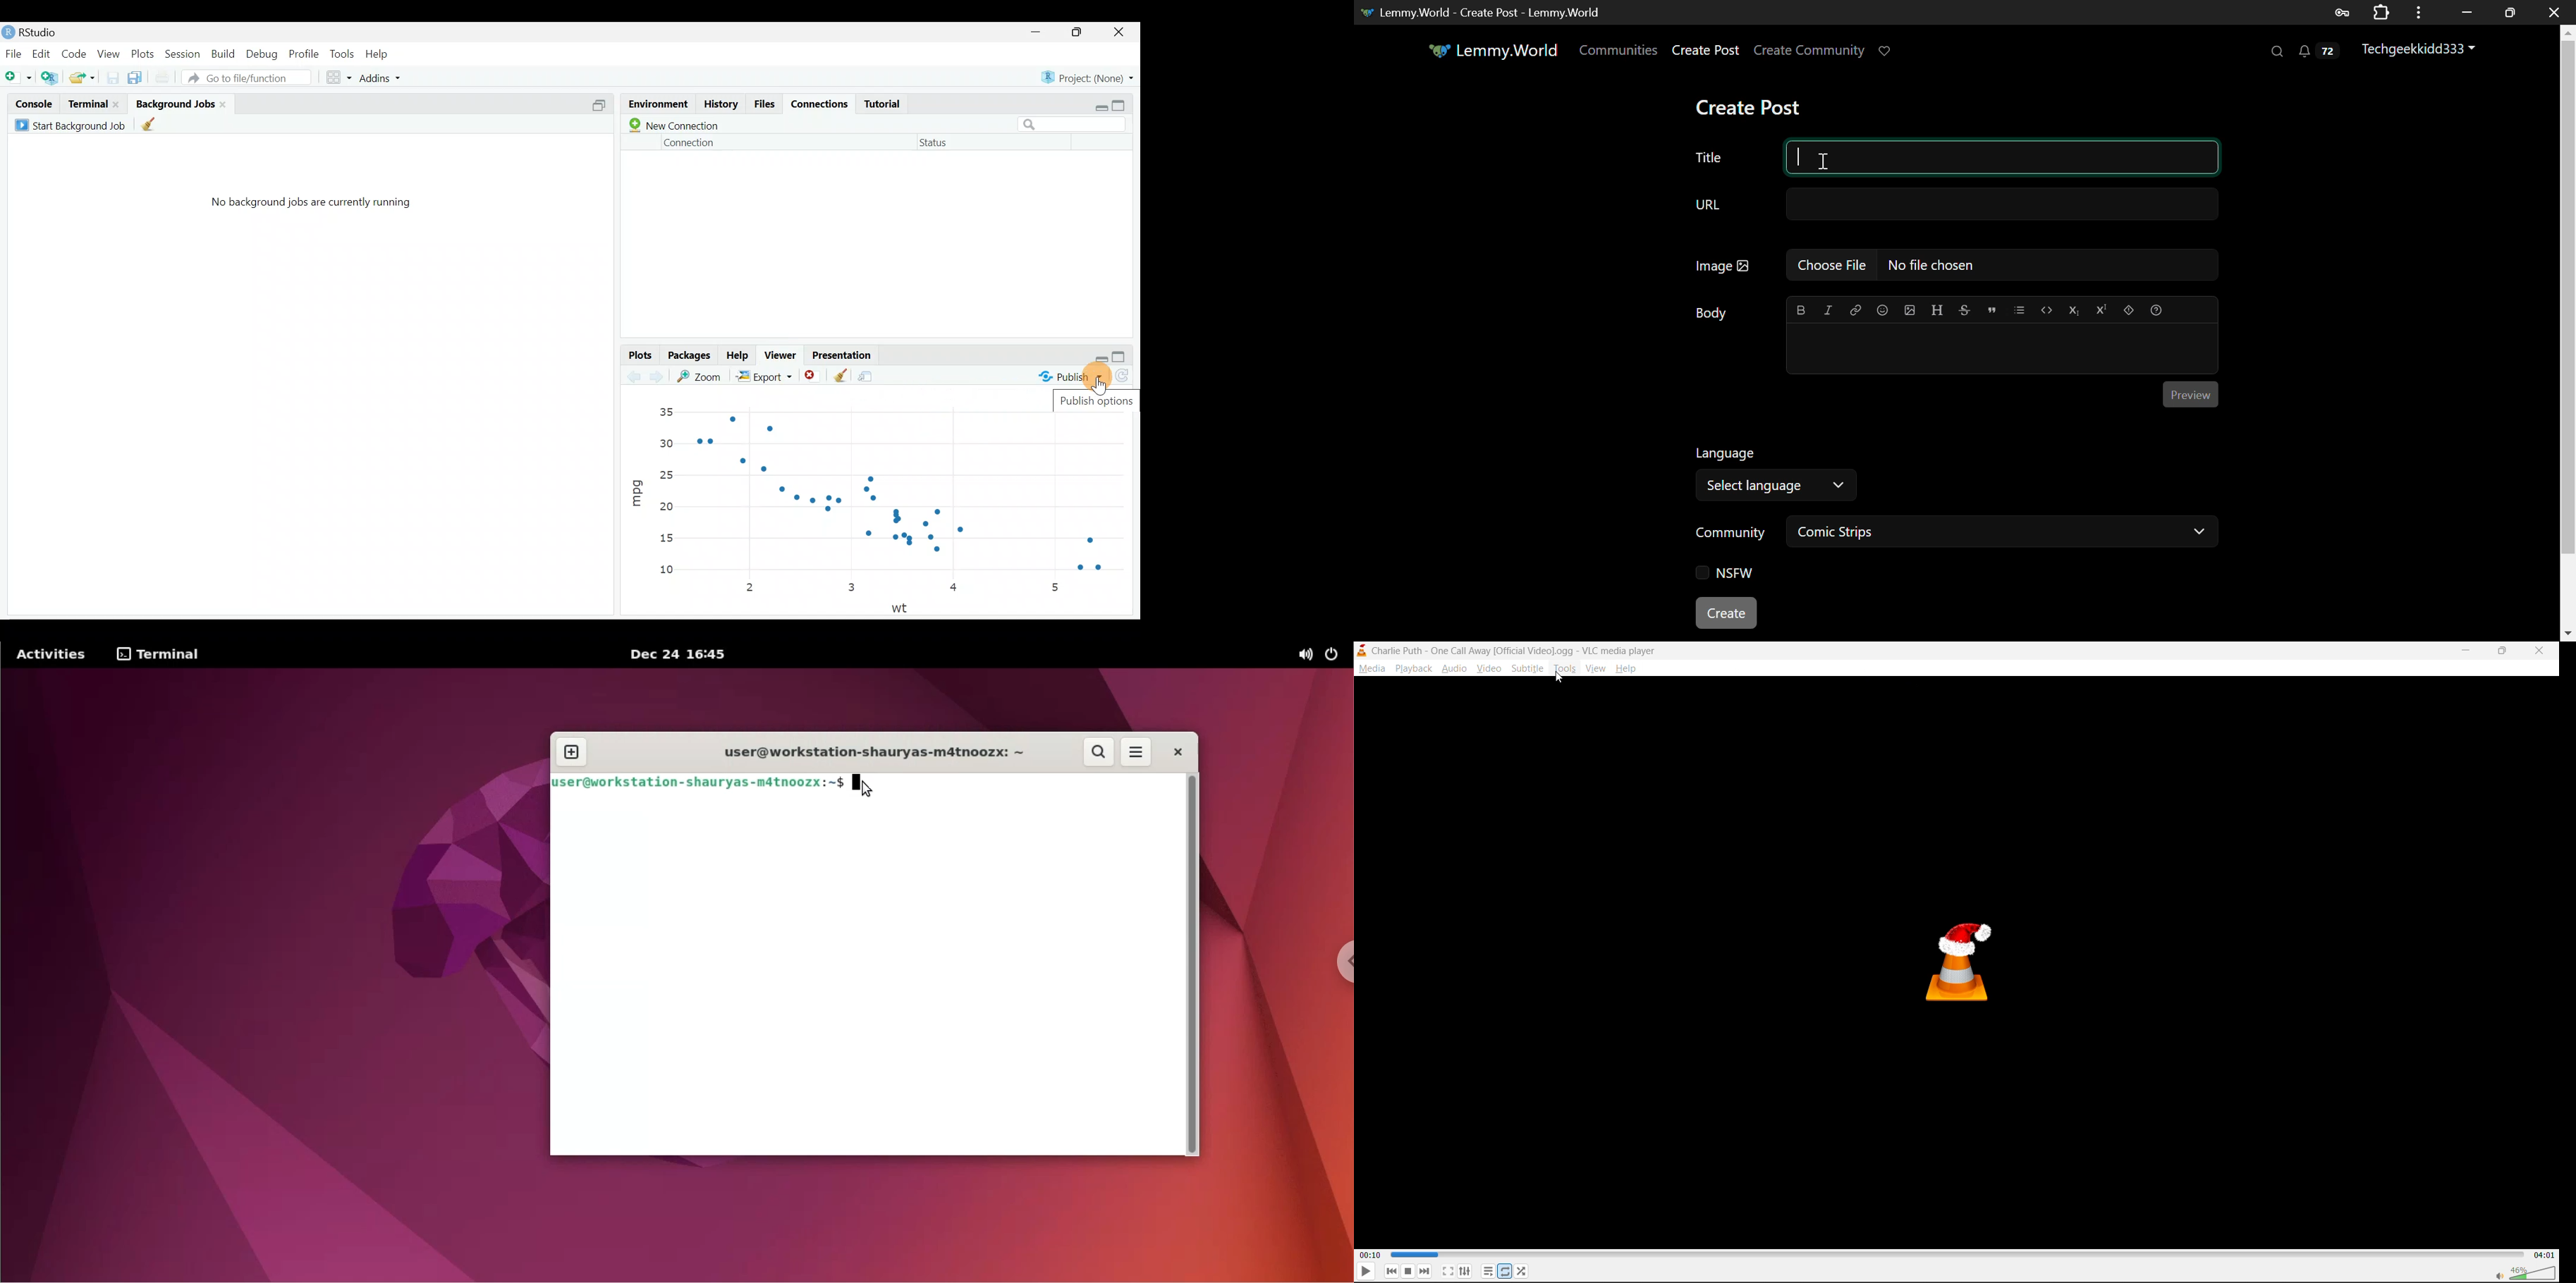 The height and width of the screenshot is (1288, 2576). I want to click on Italic, so click(1829, 310).